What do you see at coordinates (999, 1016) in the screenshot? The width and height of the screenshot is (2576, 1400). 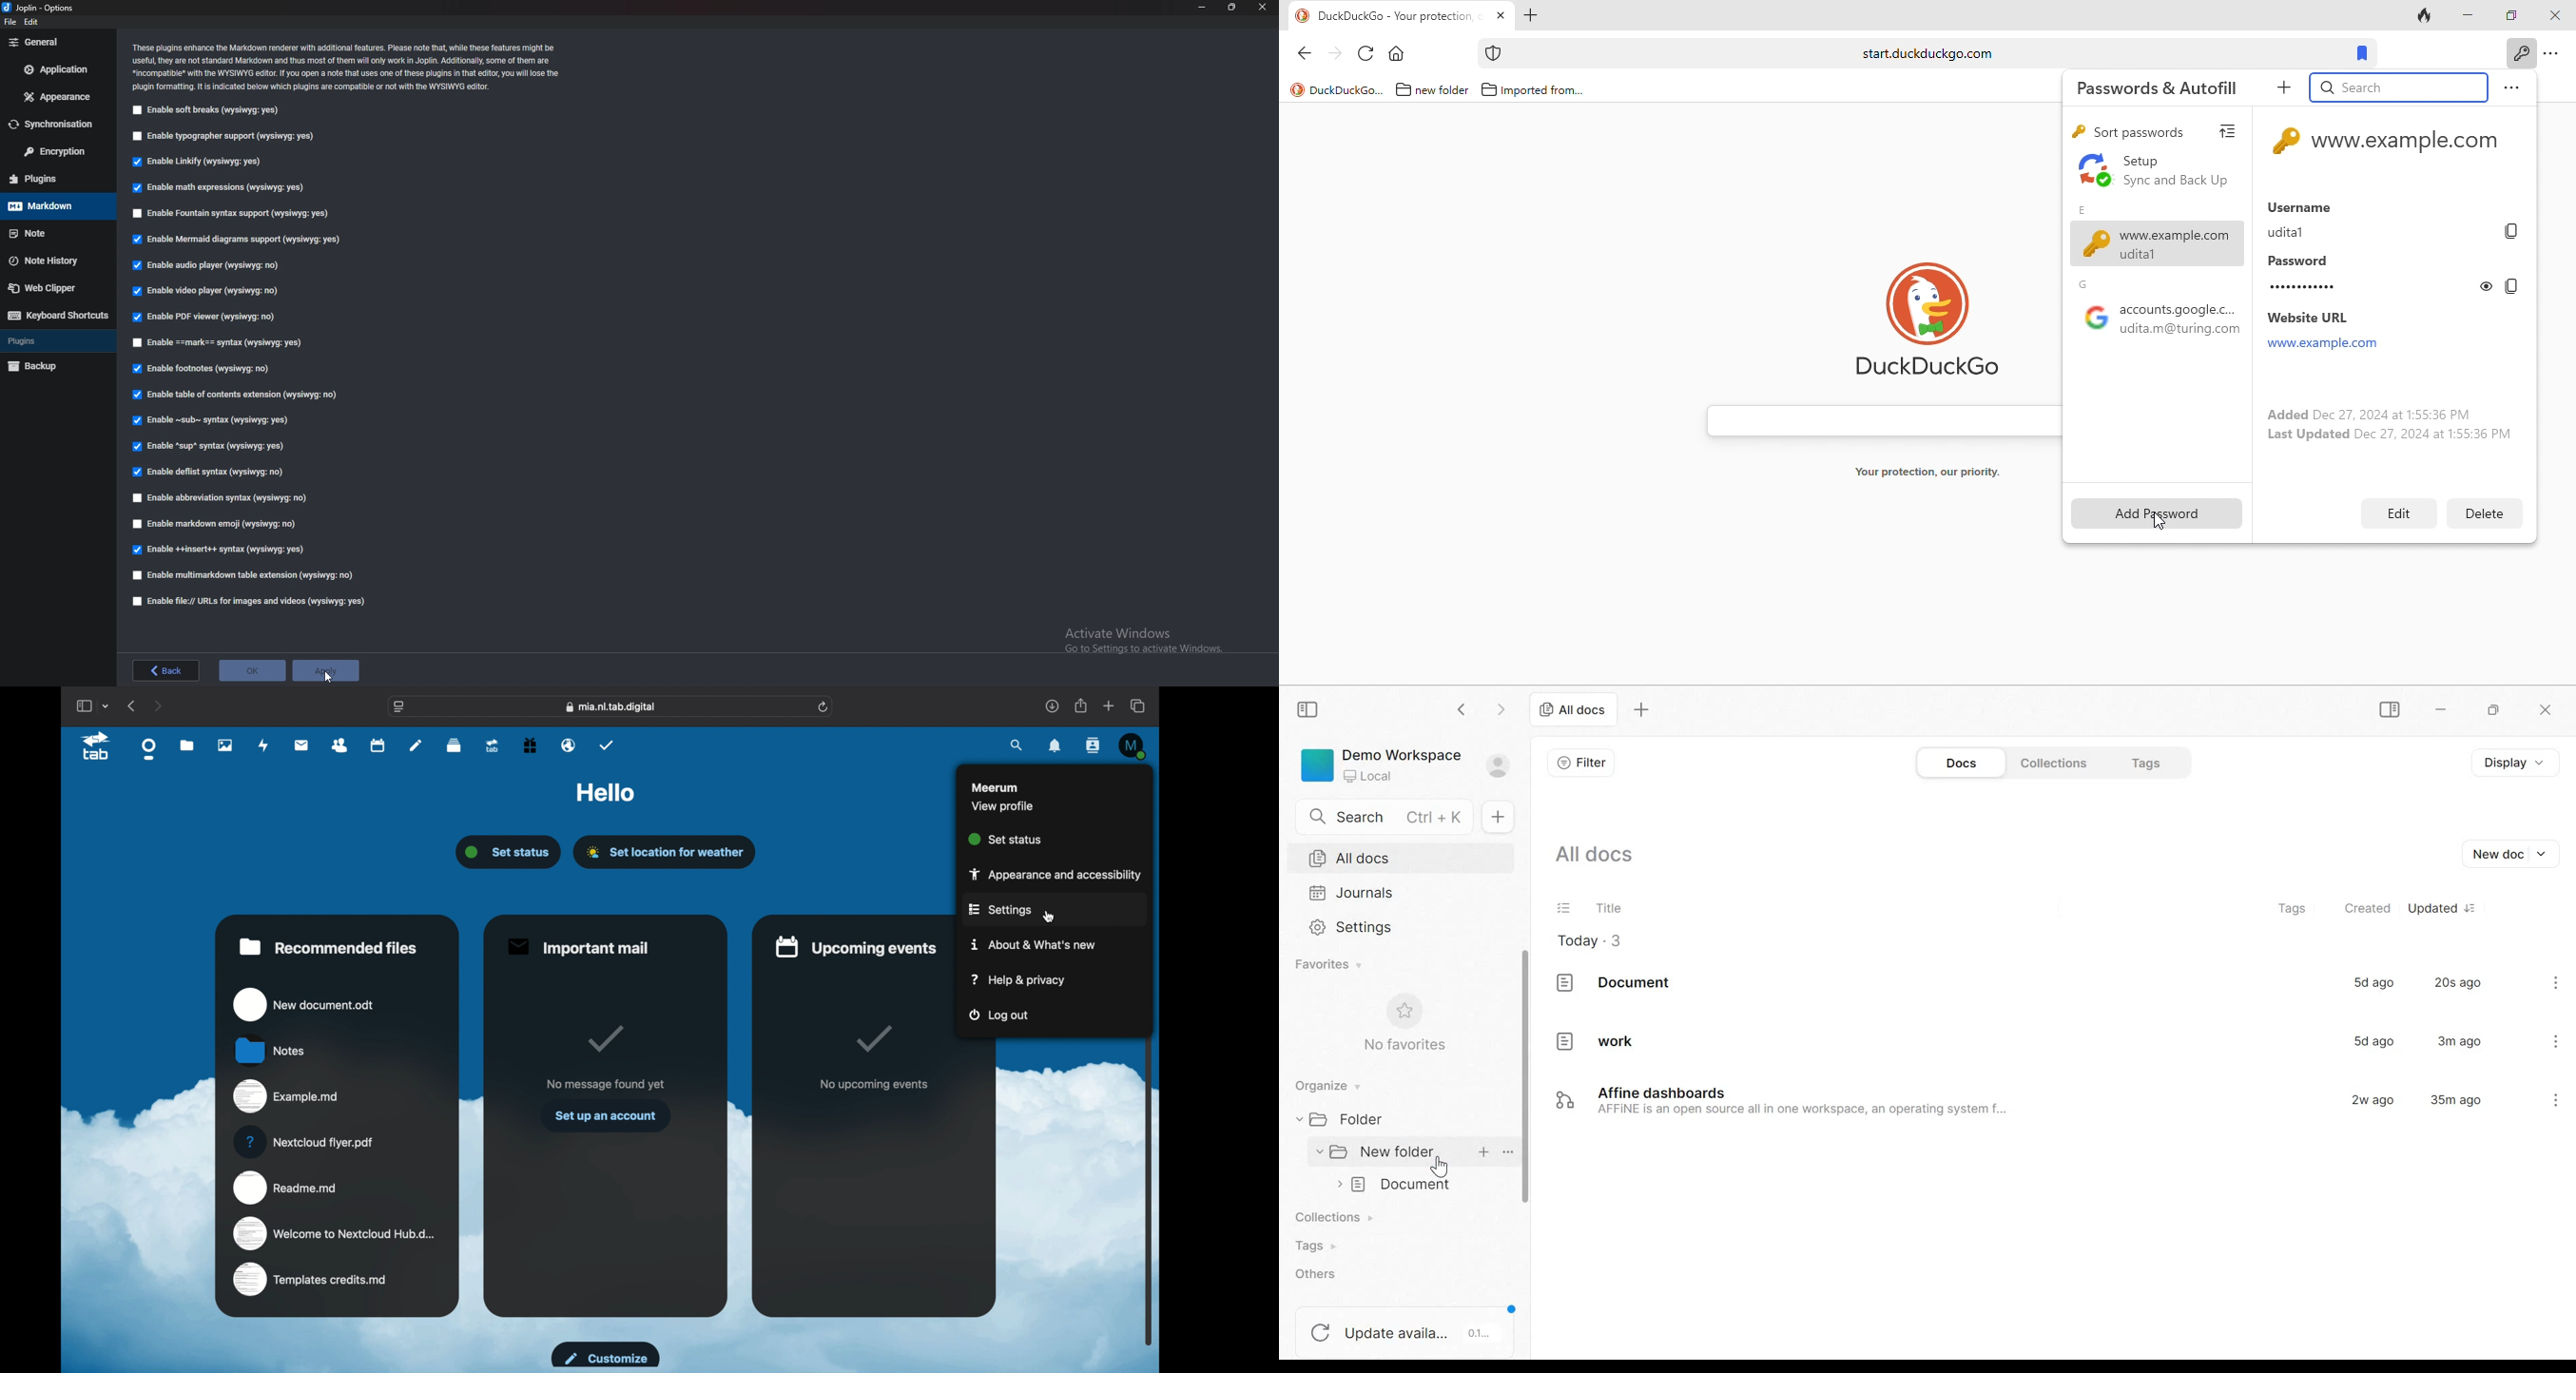 I see `log out` at bounding box center [999, 1016].